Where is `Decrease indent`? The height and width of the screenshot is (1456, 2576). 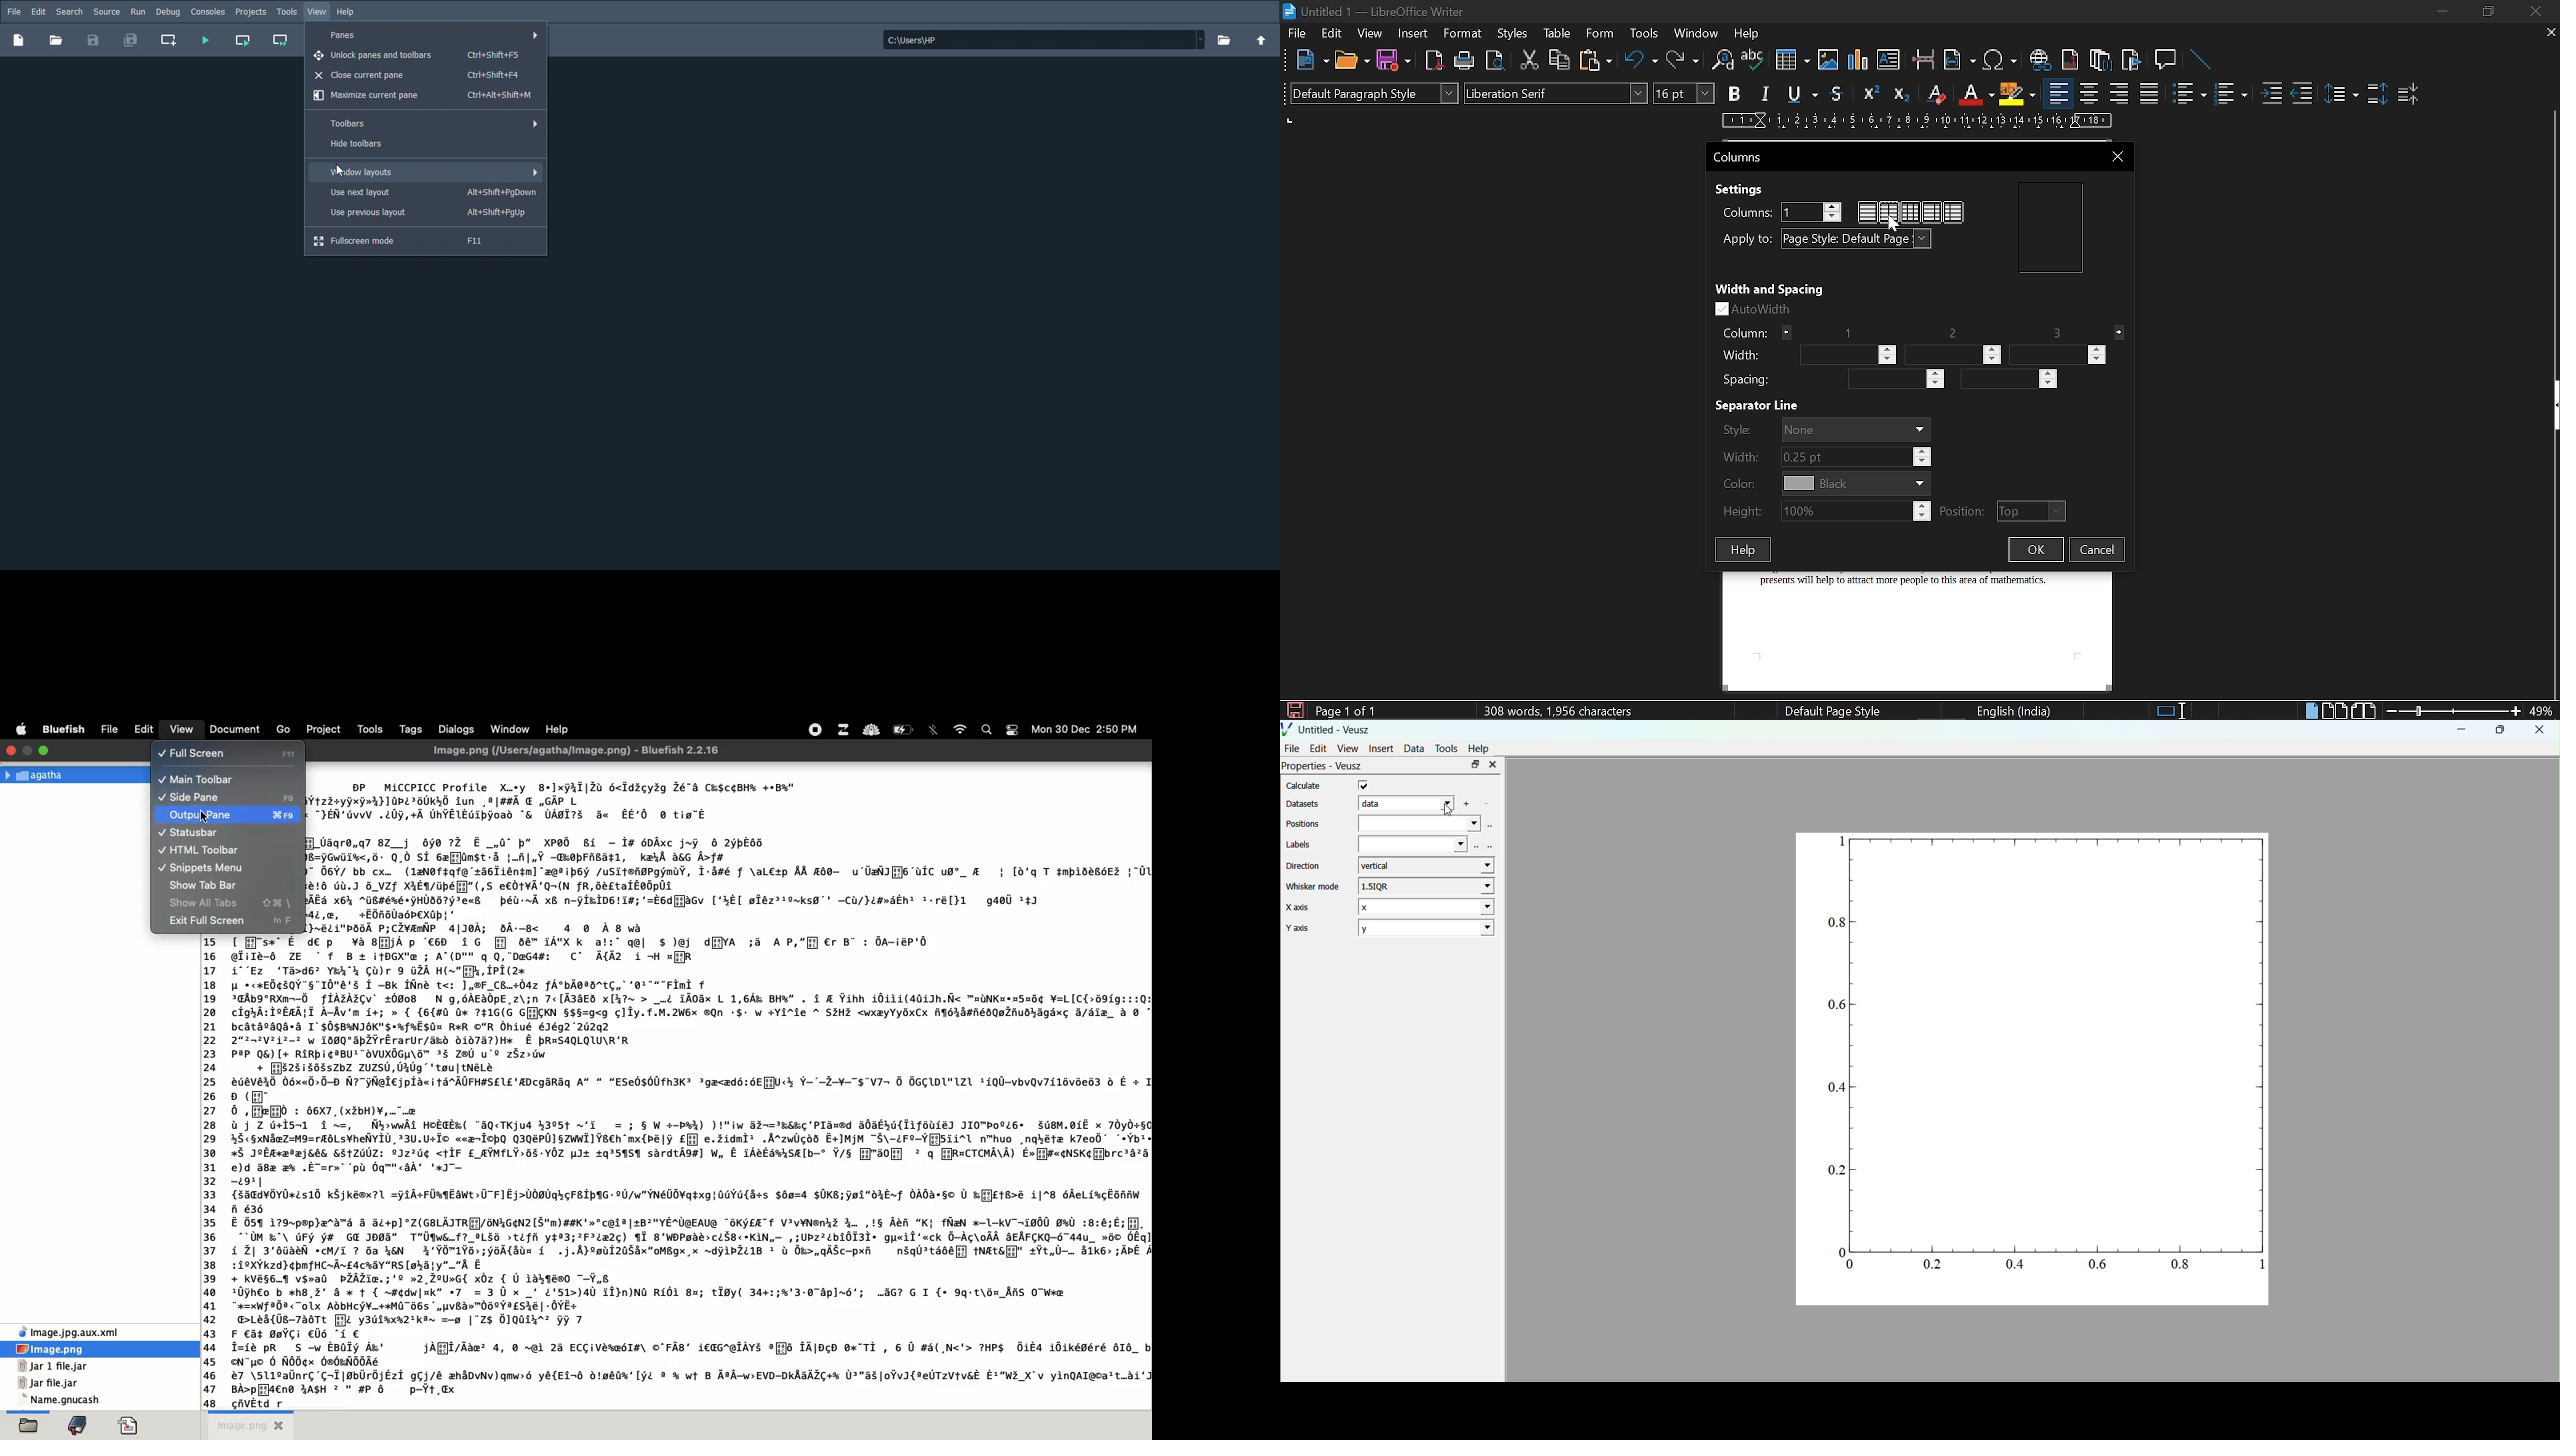 Decrease indent is located at coordinates (2306, 93).